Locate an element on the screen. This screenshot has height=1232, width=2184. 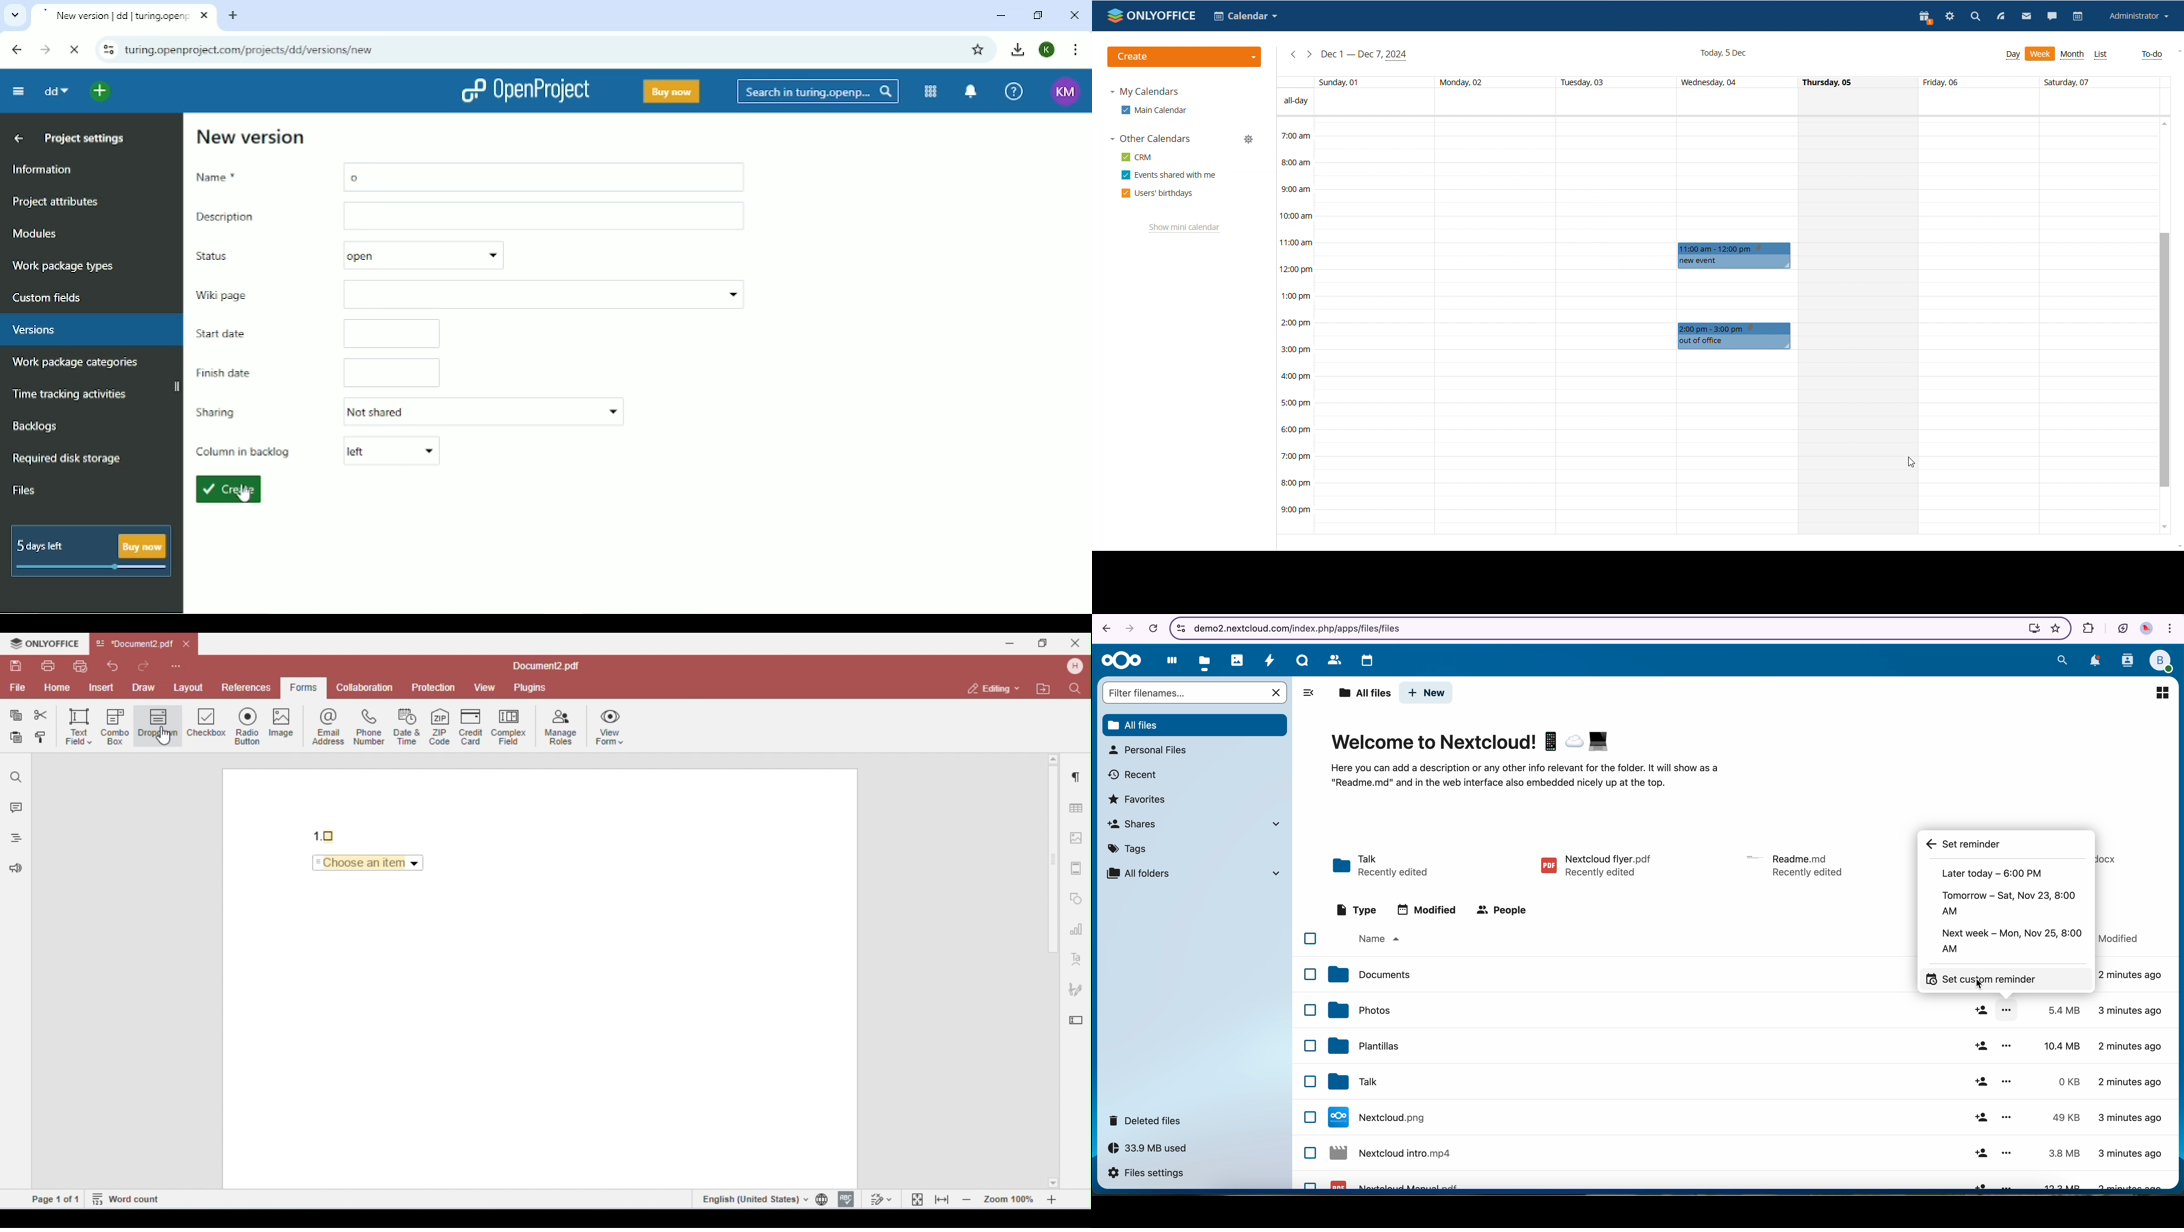
Sharing is located at coordinates (407, 411).